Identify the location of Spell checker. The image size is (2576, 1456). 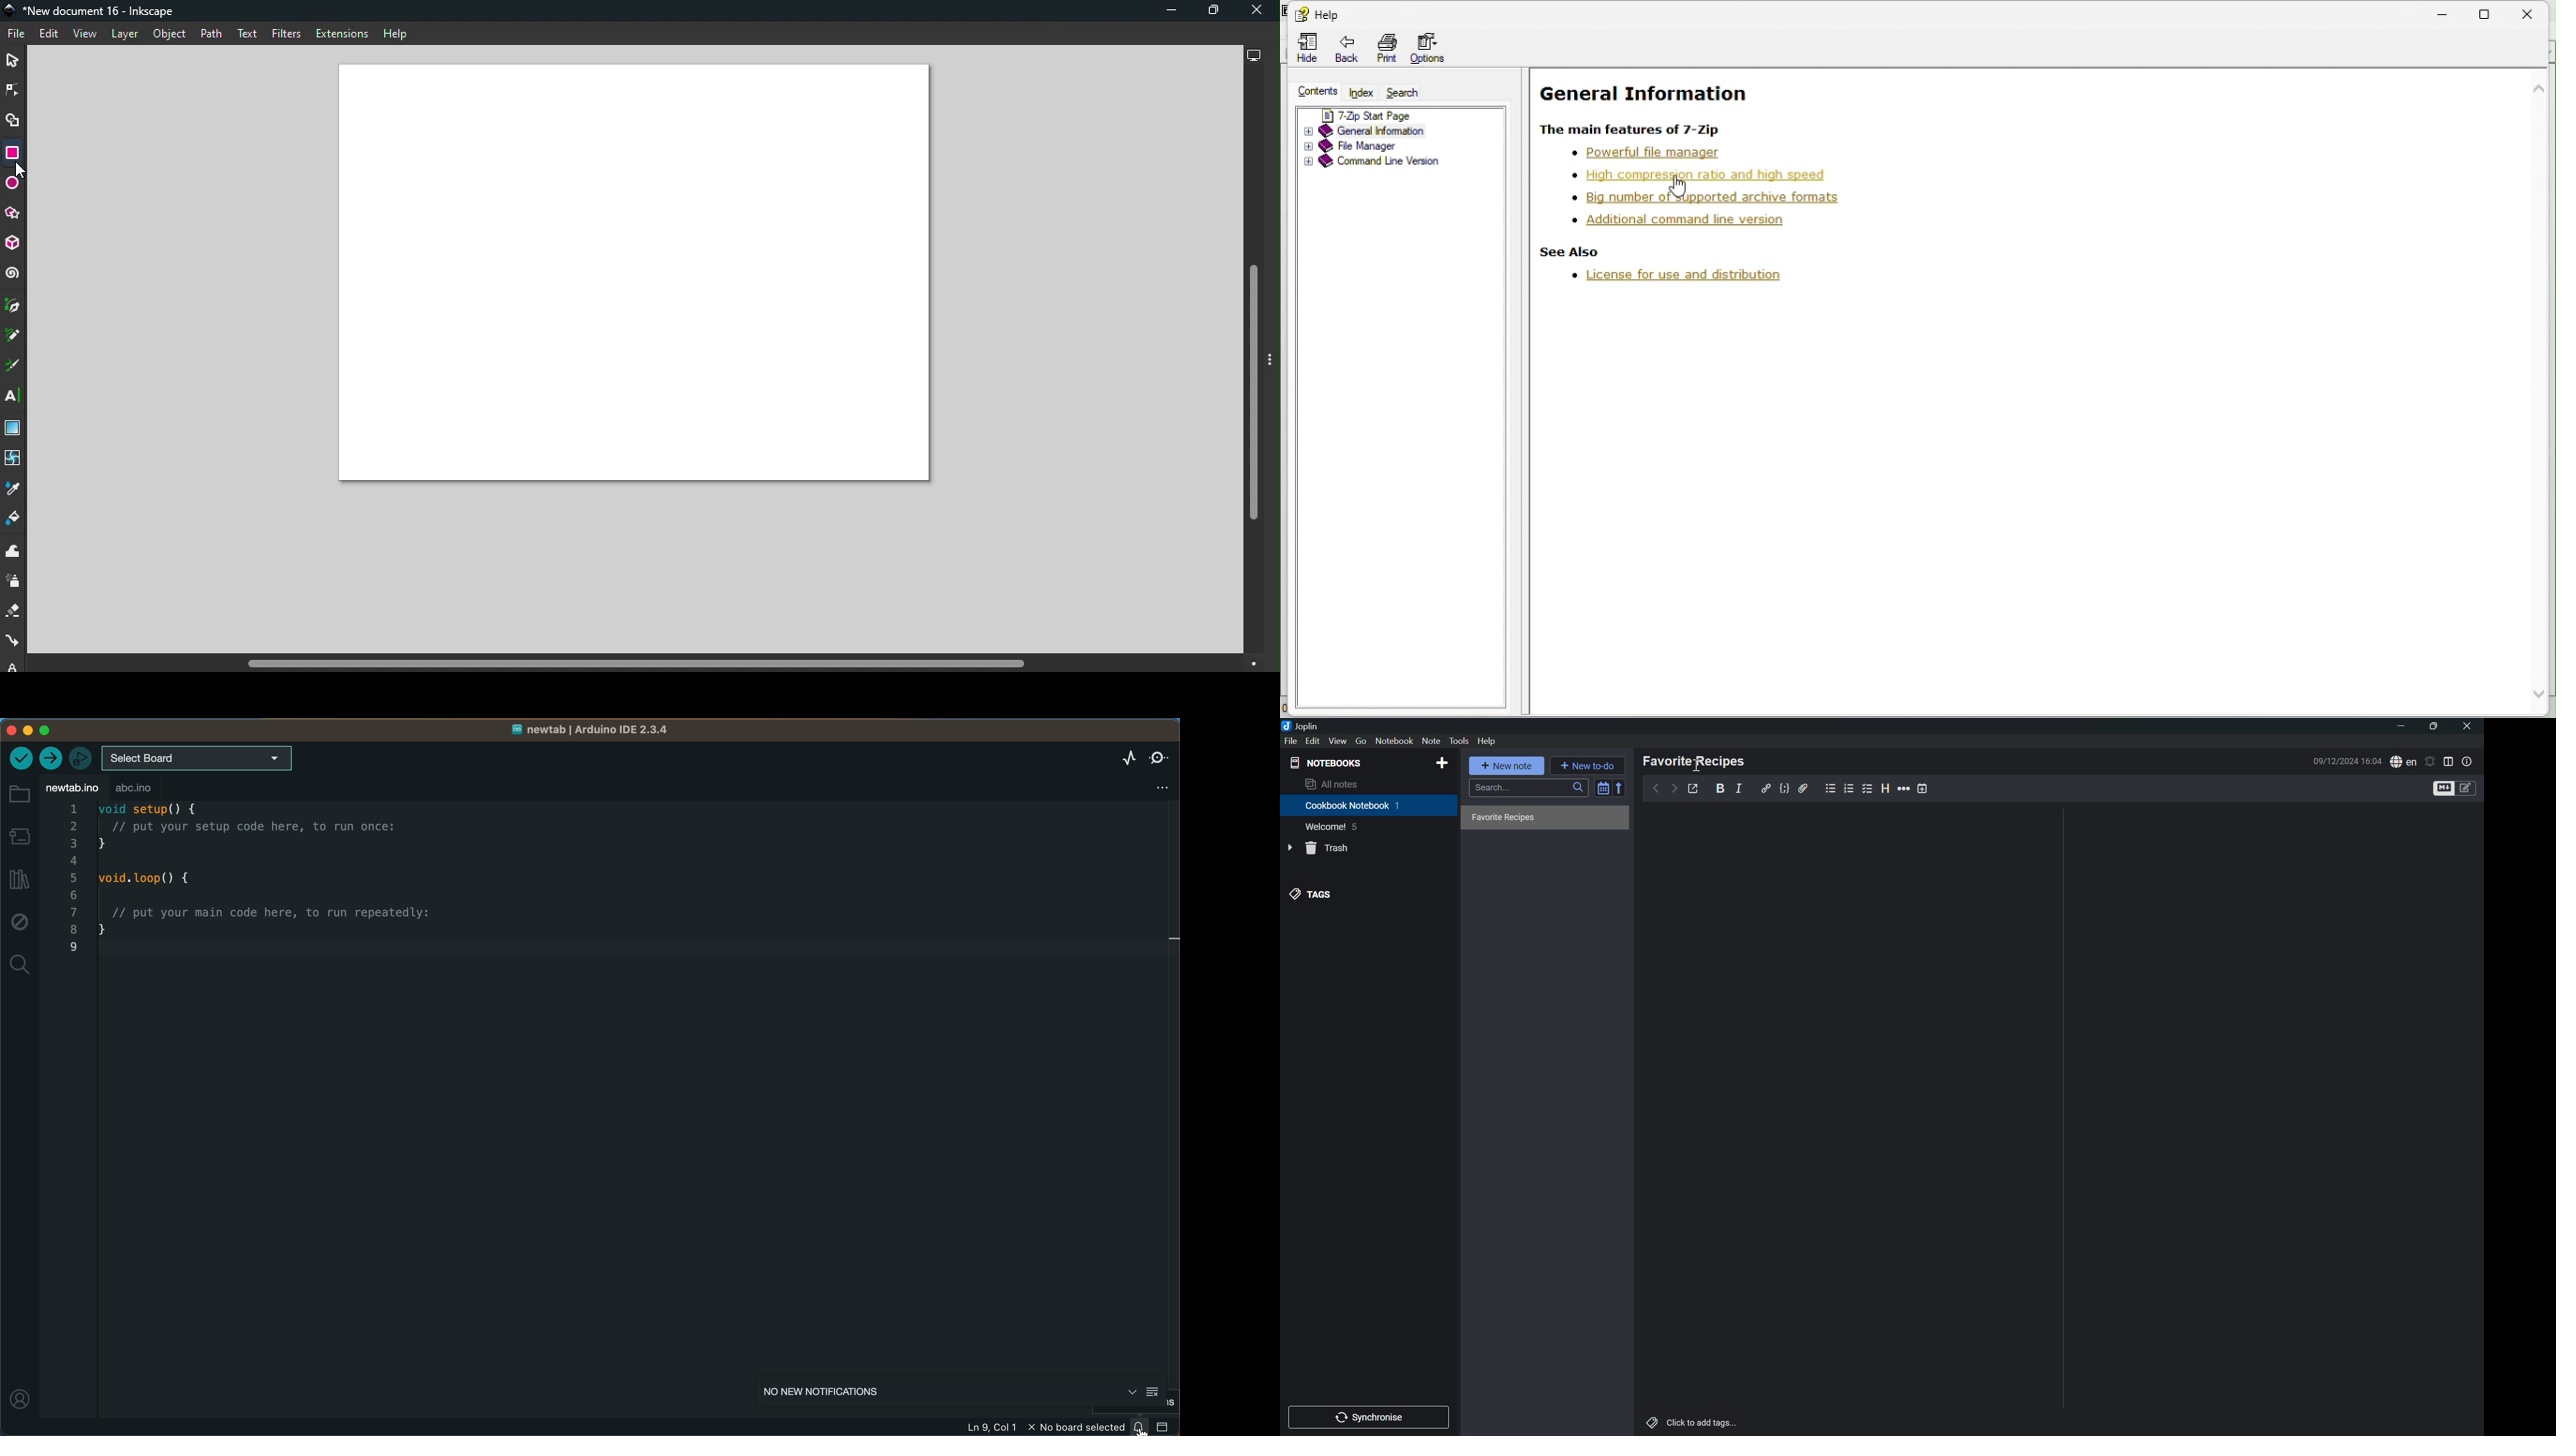
(2405, 760).